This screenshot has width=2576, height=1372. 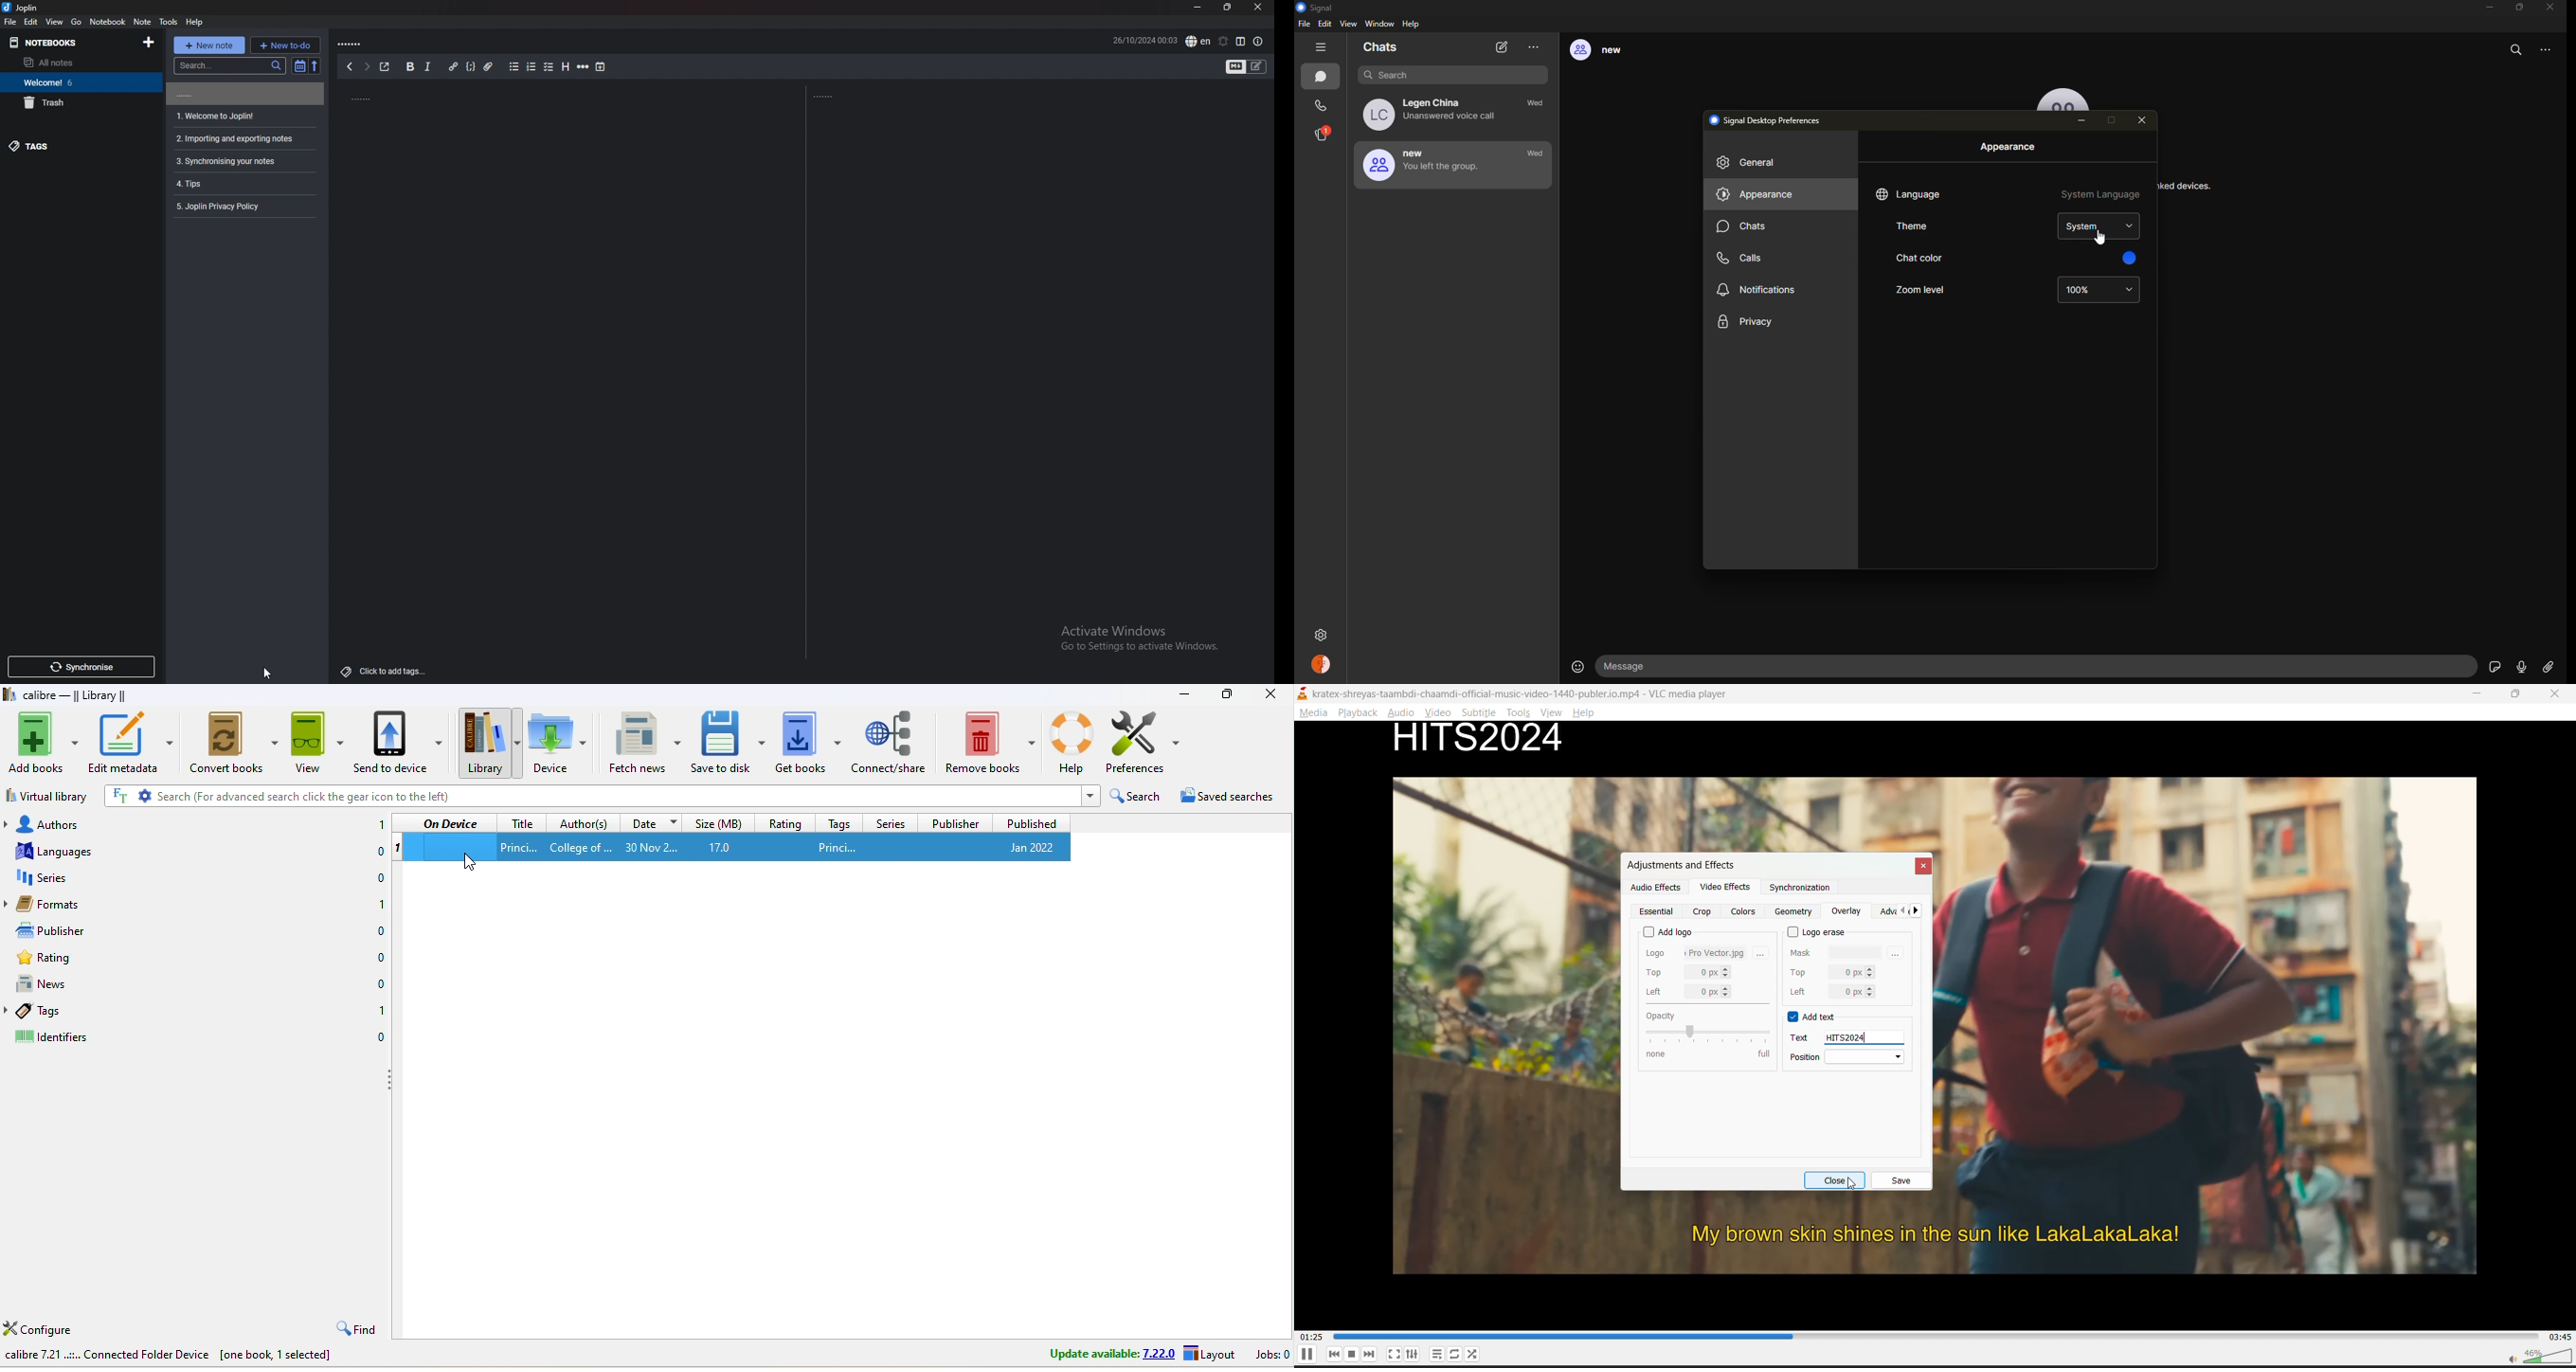 I want to click on new todo, so click(x=287, y=44).